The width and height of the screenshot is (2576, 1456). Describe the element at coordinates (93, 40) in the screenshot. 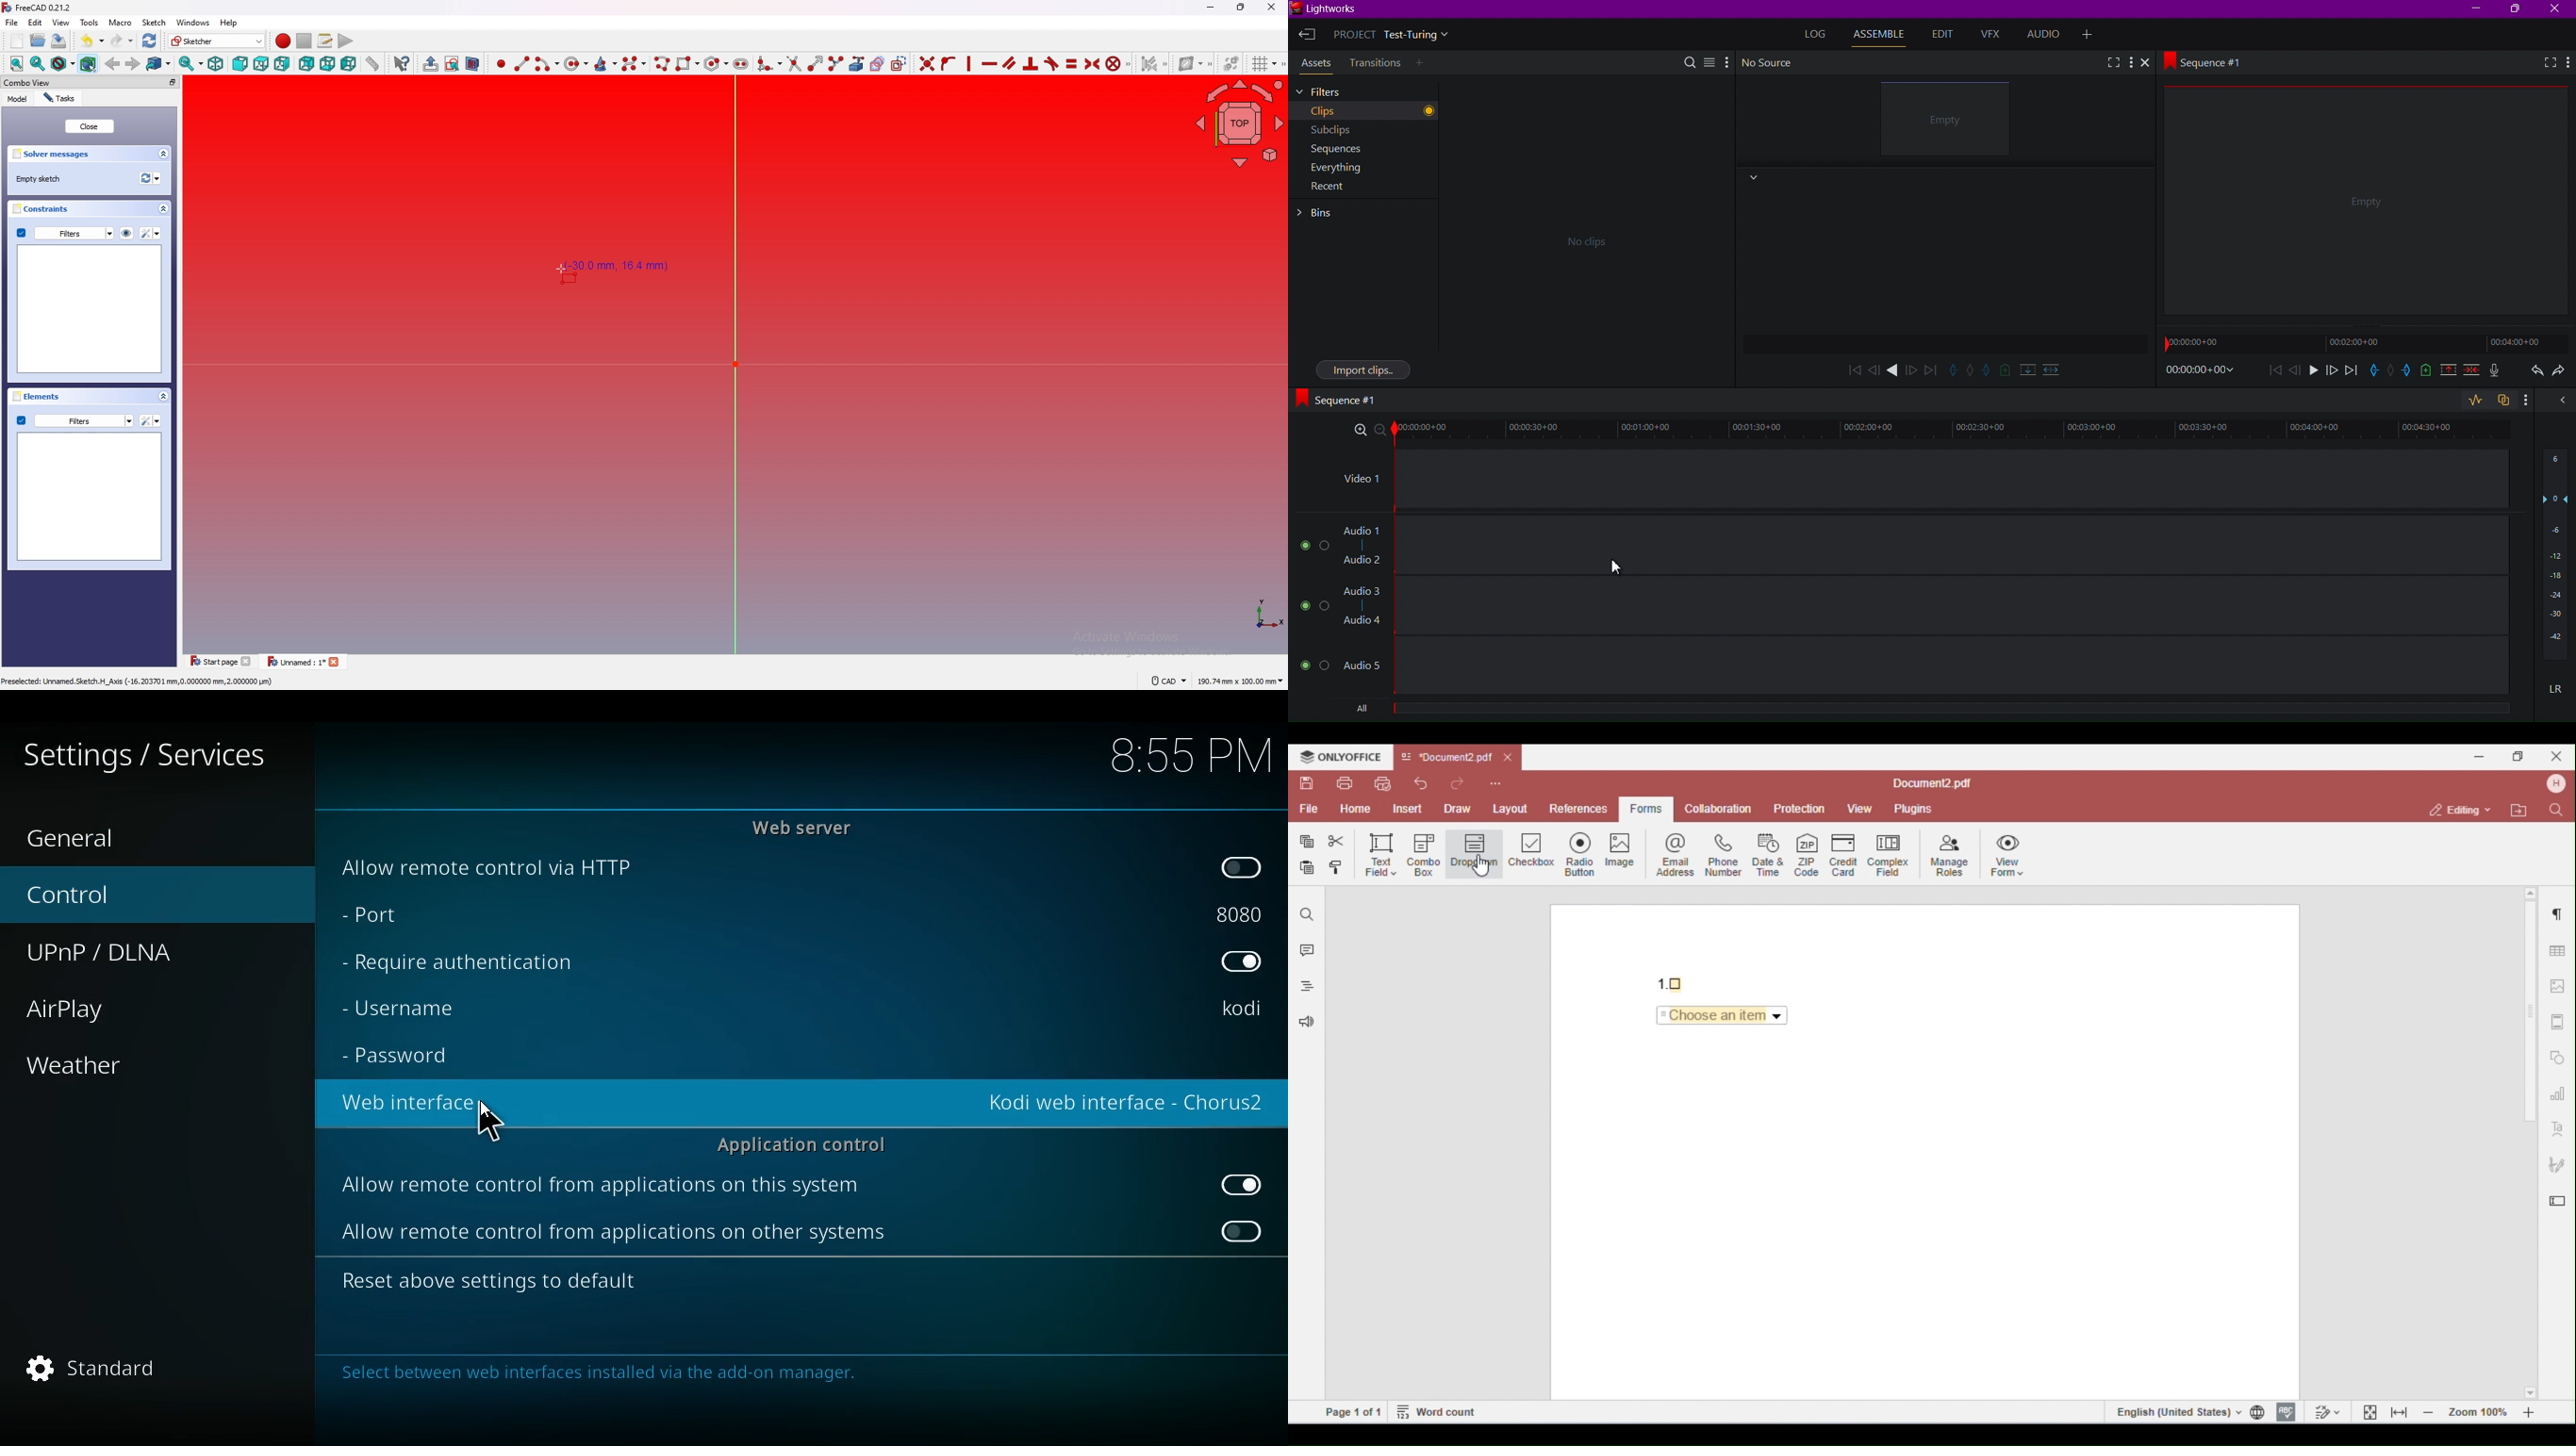

I see `undo` at that location.